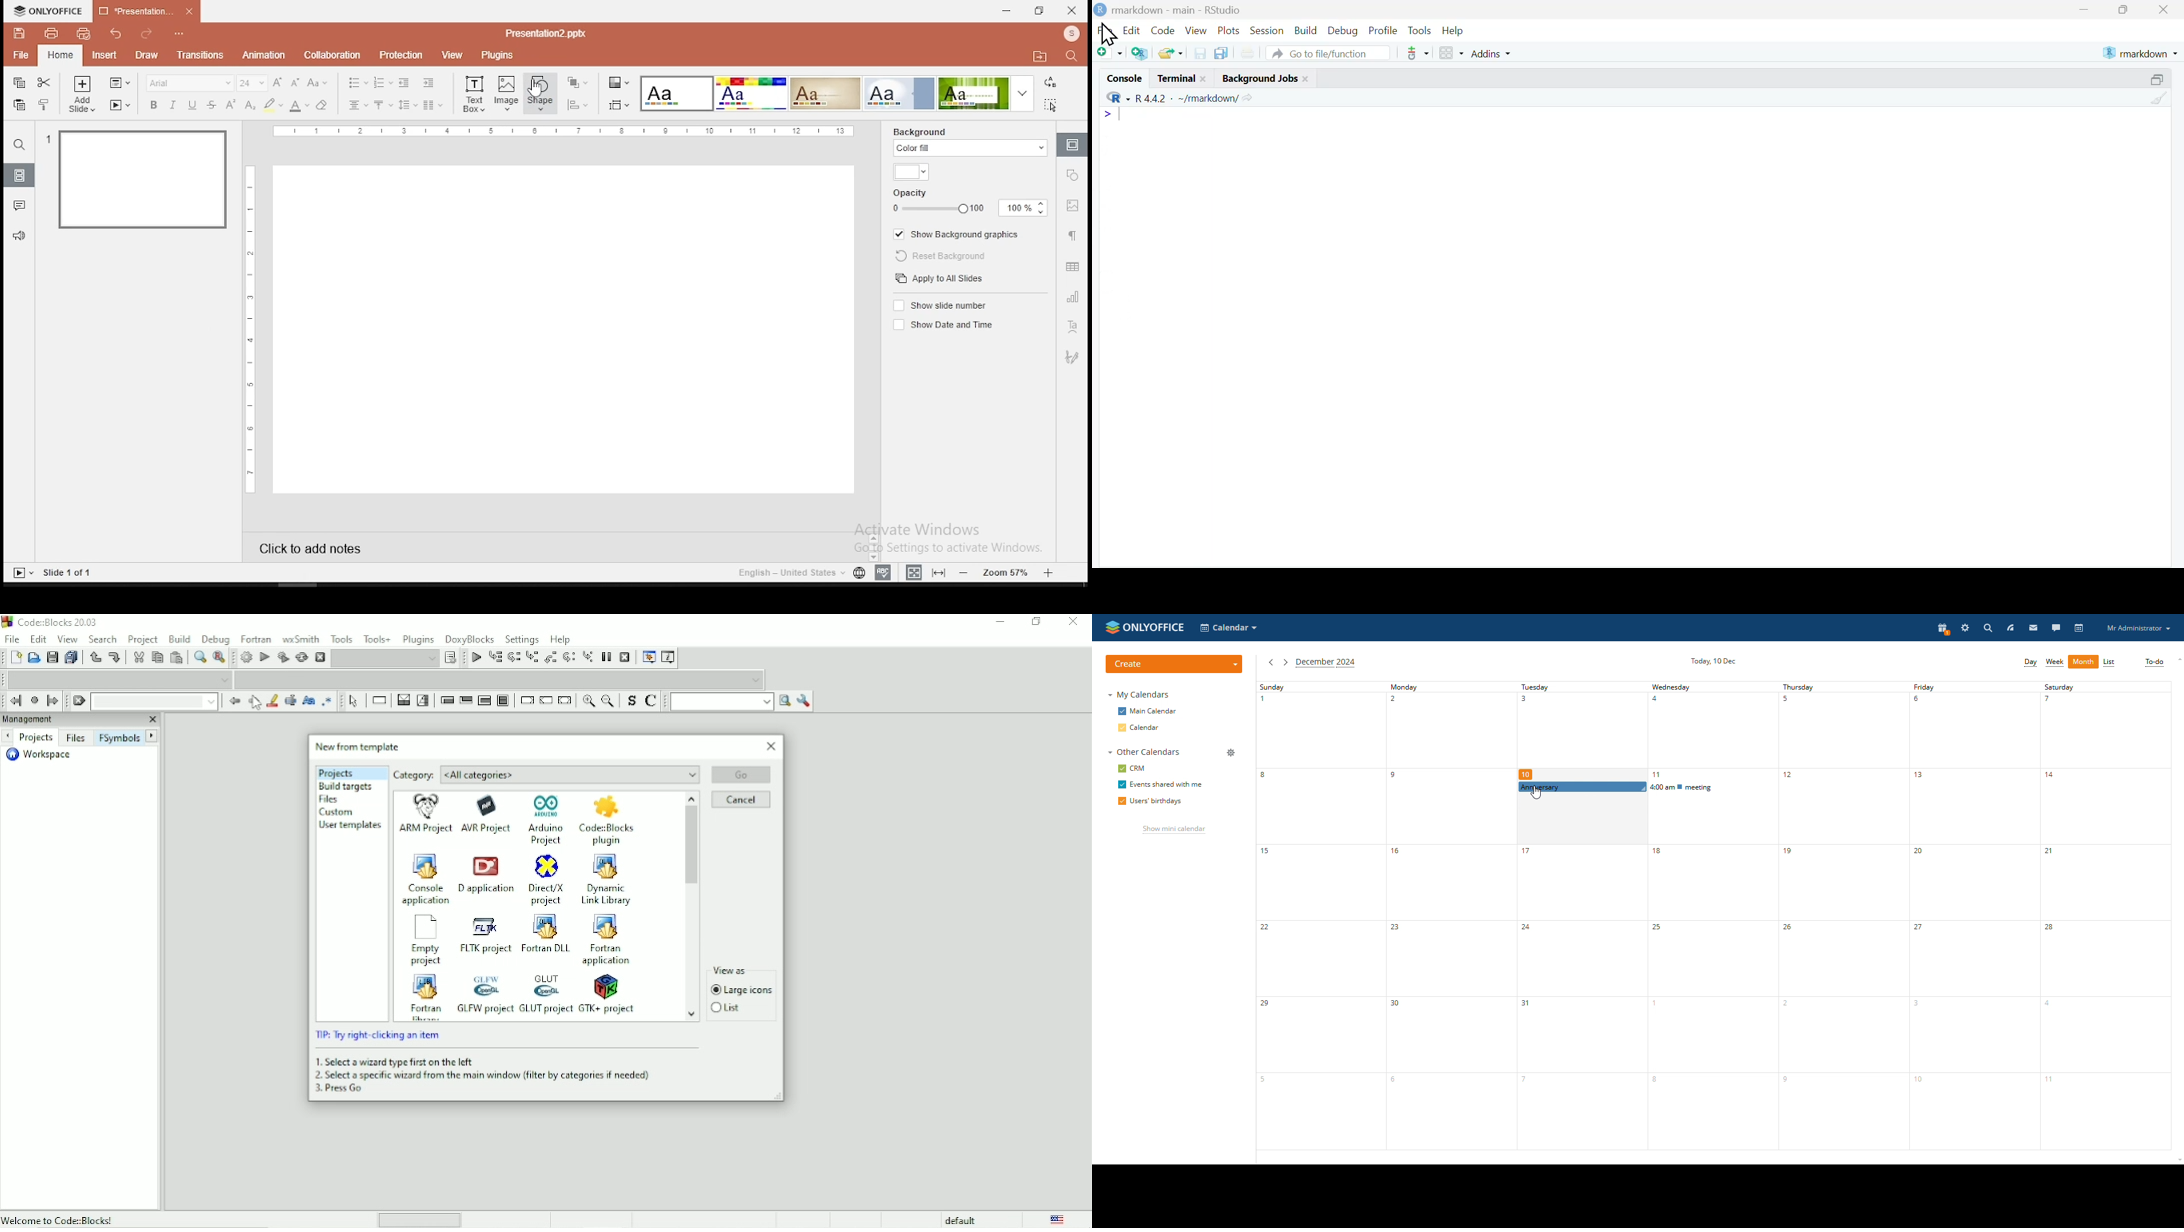  Describe the element at coordinates (1071, 145) in the screenshot. I see `slide settings` at that location.